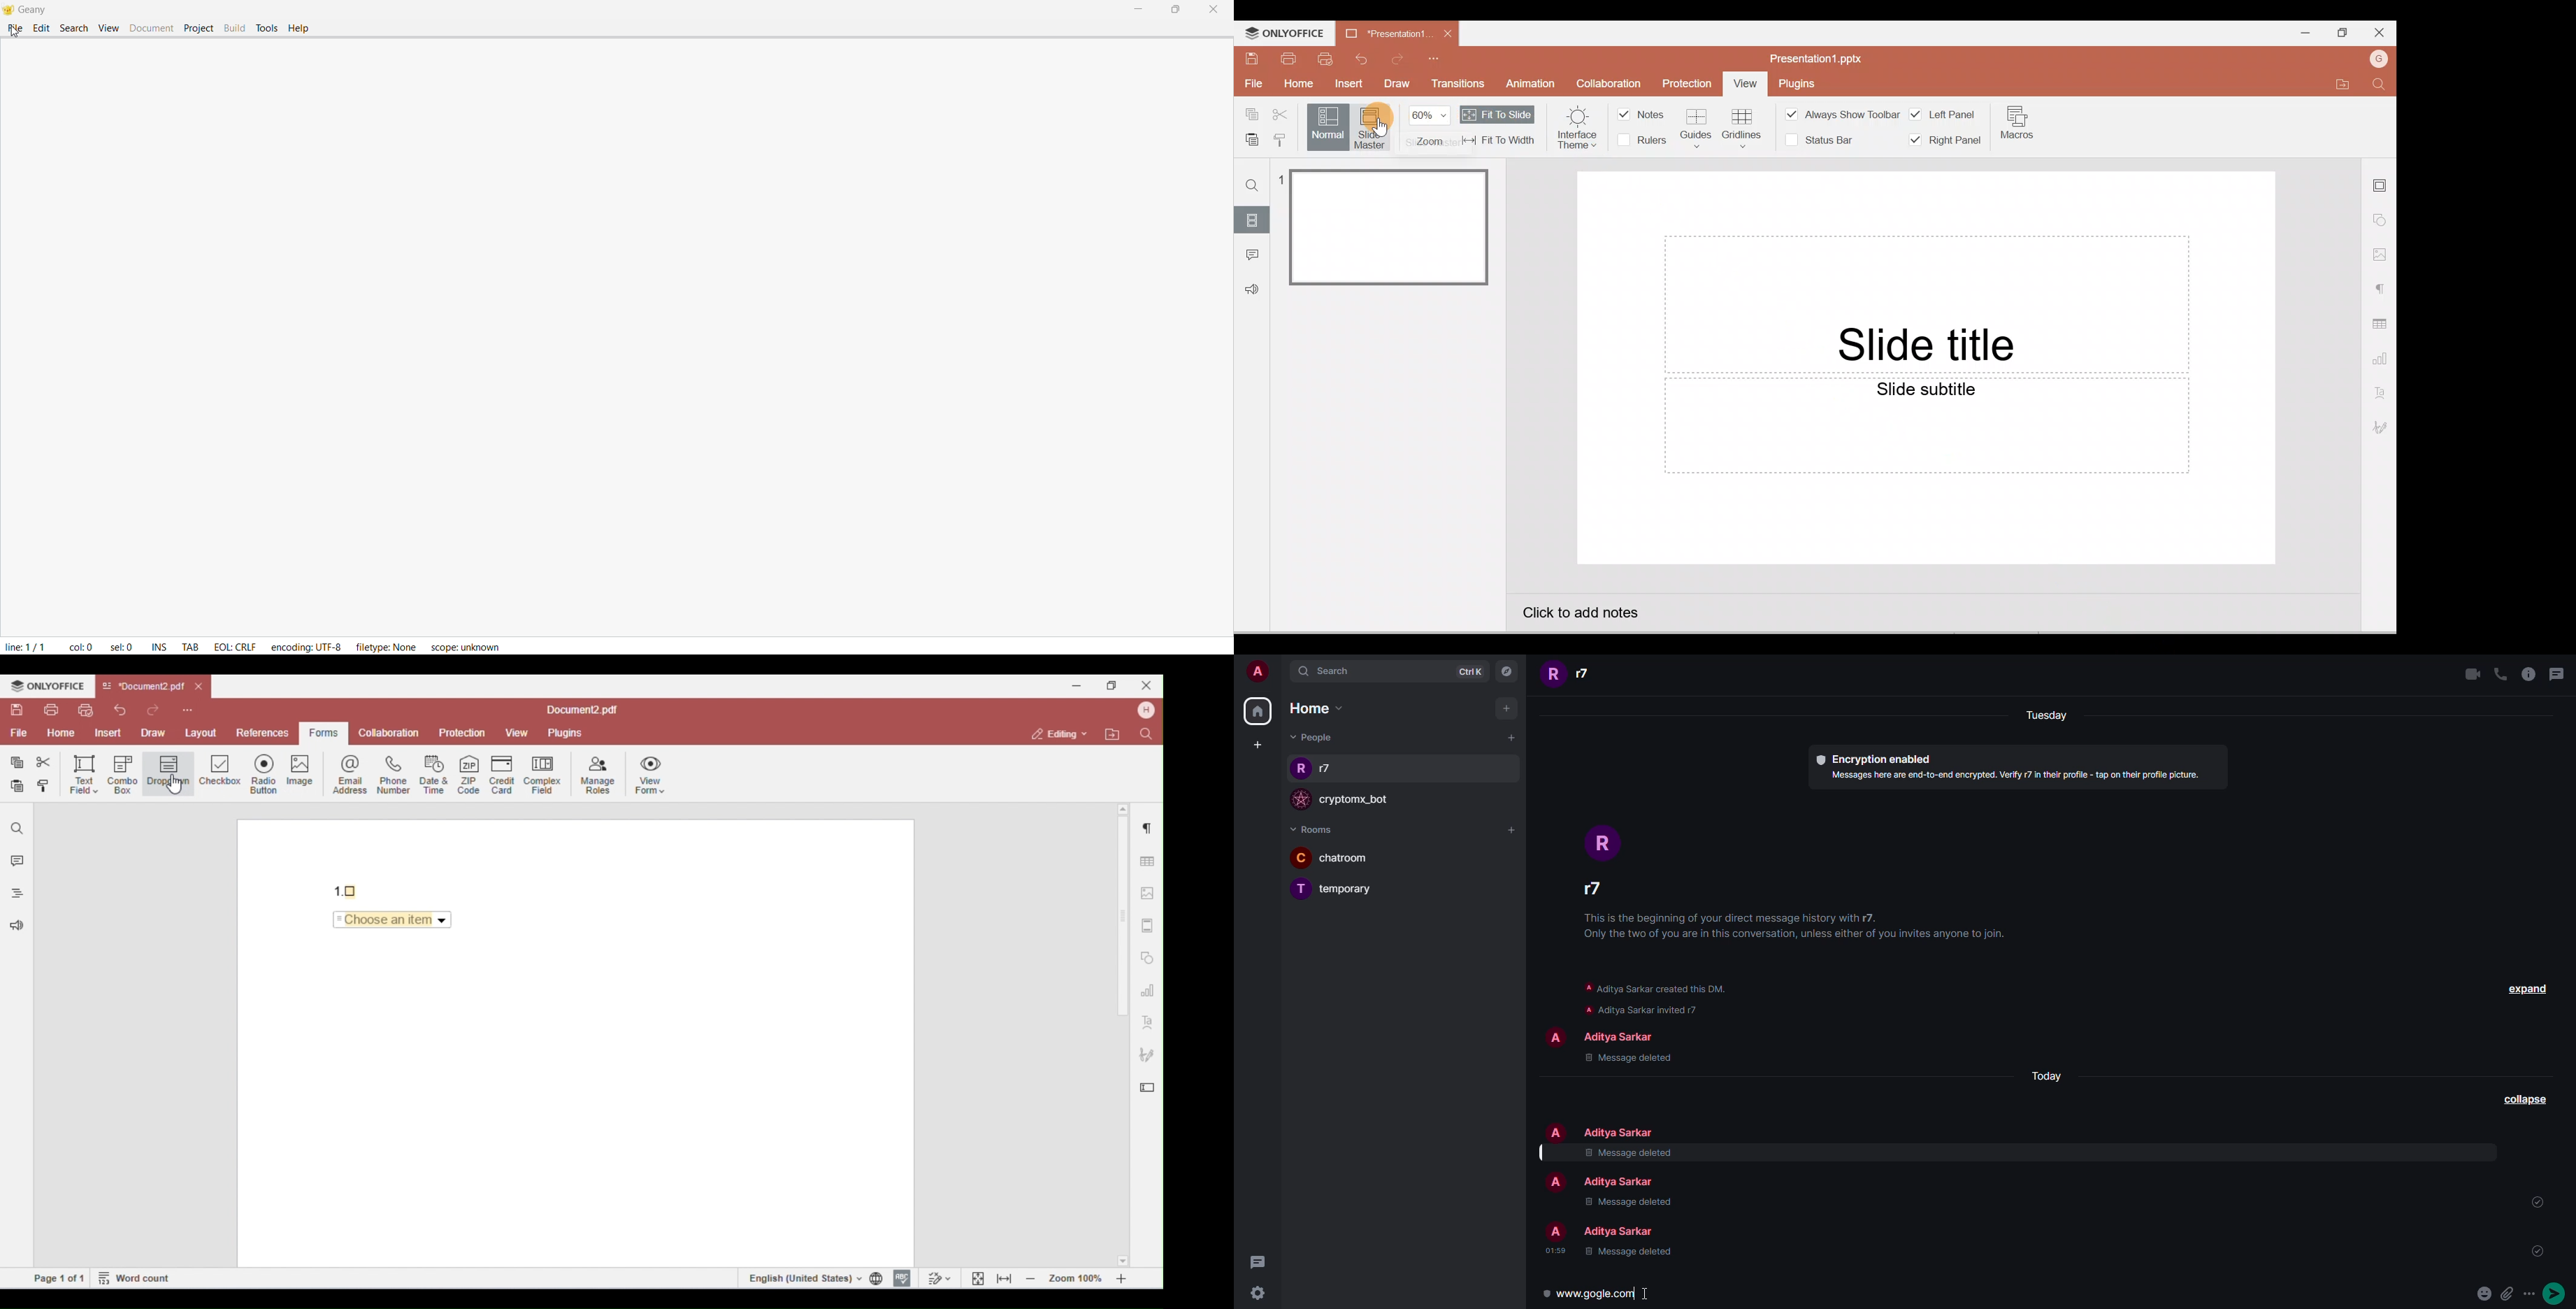 The width and height of the screenshot is (2576, 1316). I want to click on people, so click(1588, 676).